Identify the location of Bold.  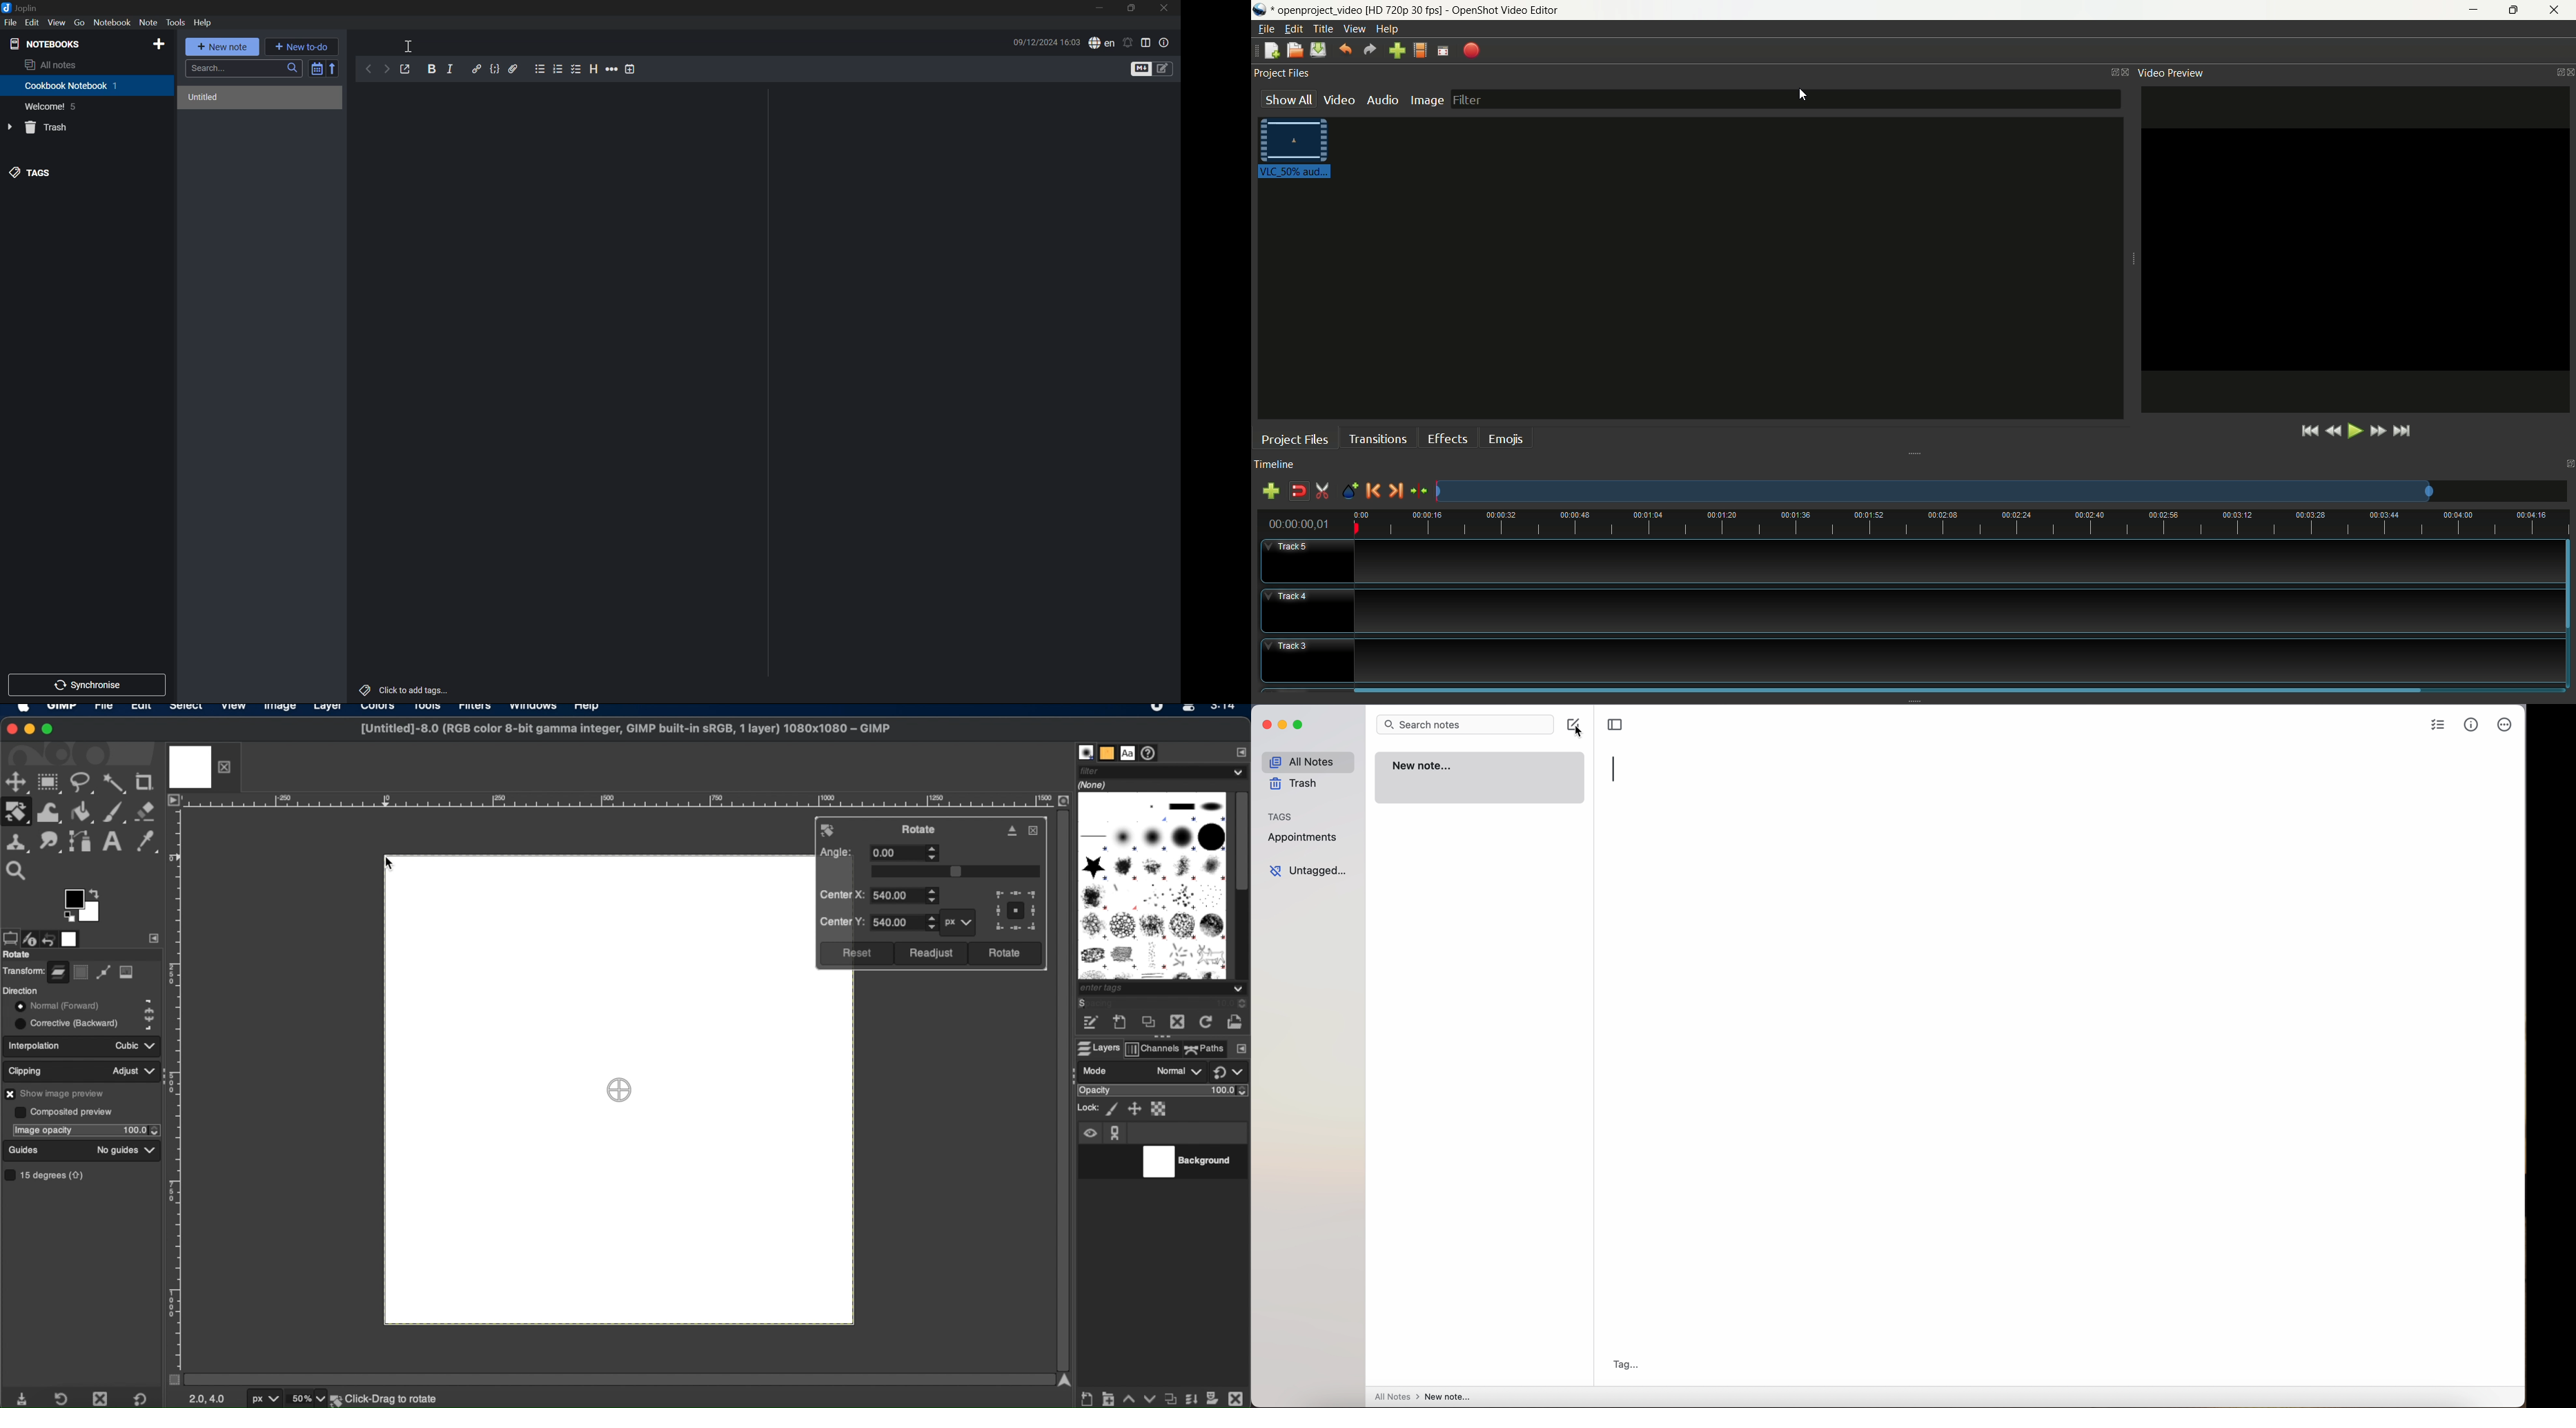
(433, 67).